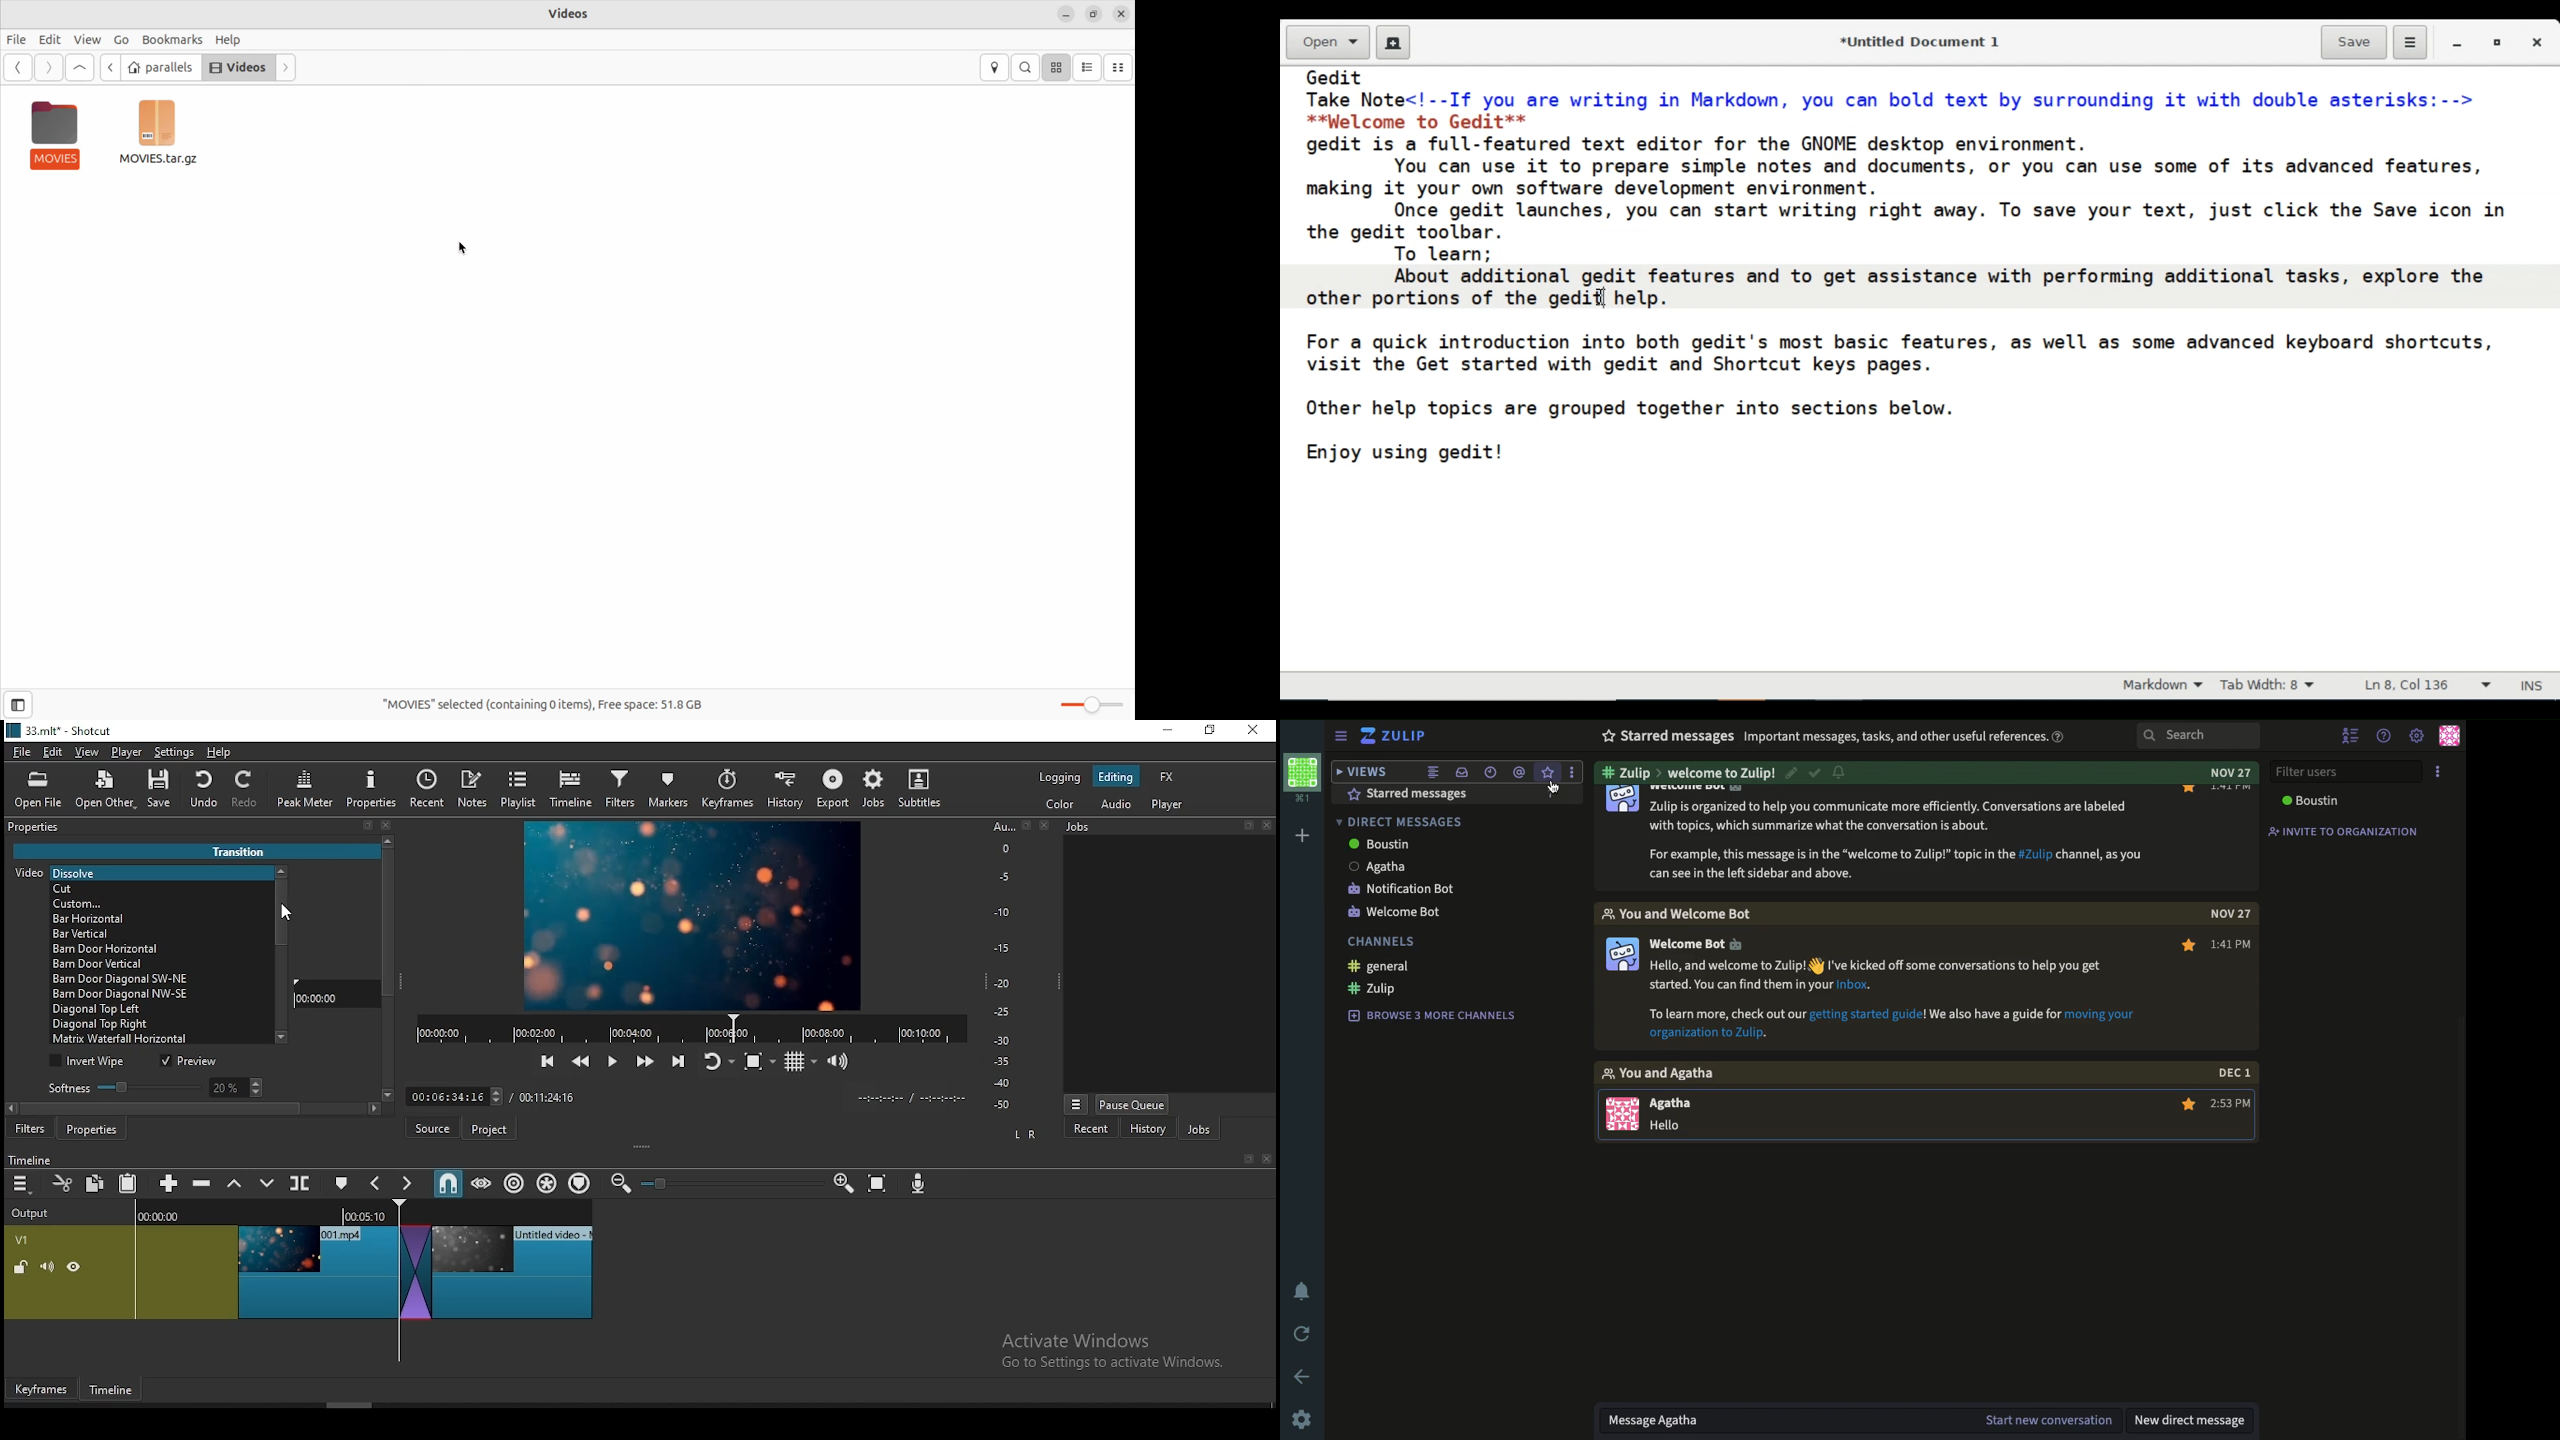 This screenshot has width=2576, height=1456. What do you see at coordinates (1830, 736) in the screenshot?
I see `Yr Starred messages Important messages, tasks, and other useful references.` at bounding box center [1830, 736].